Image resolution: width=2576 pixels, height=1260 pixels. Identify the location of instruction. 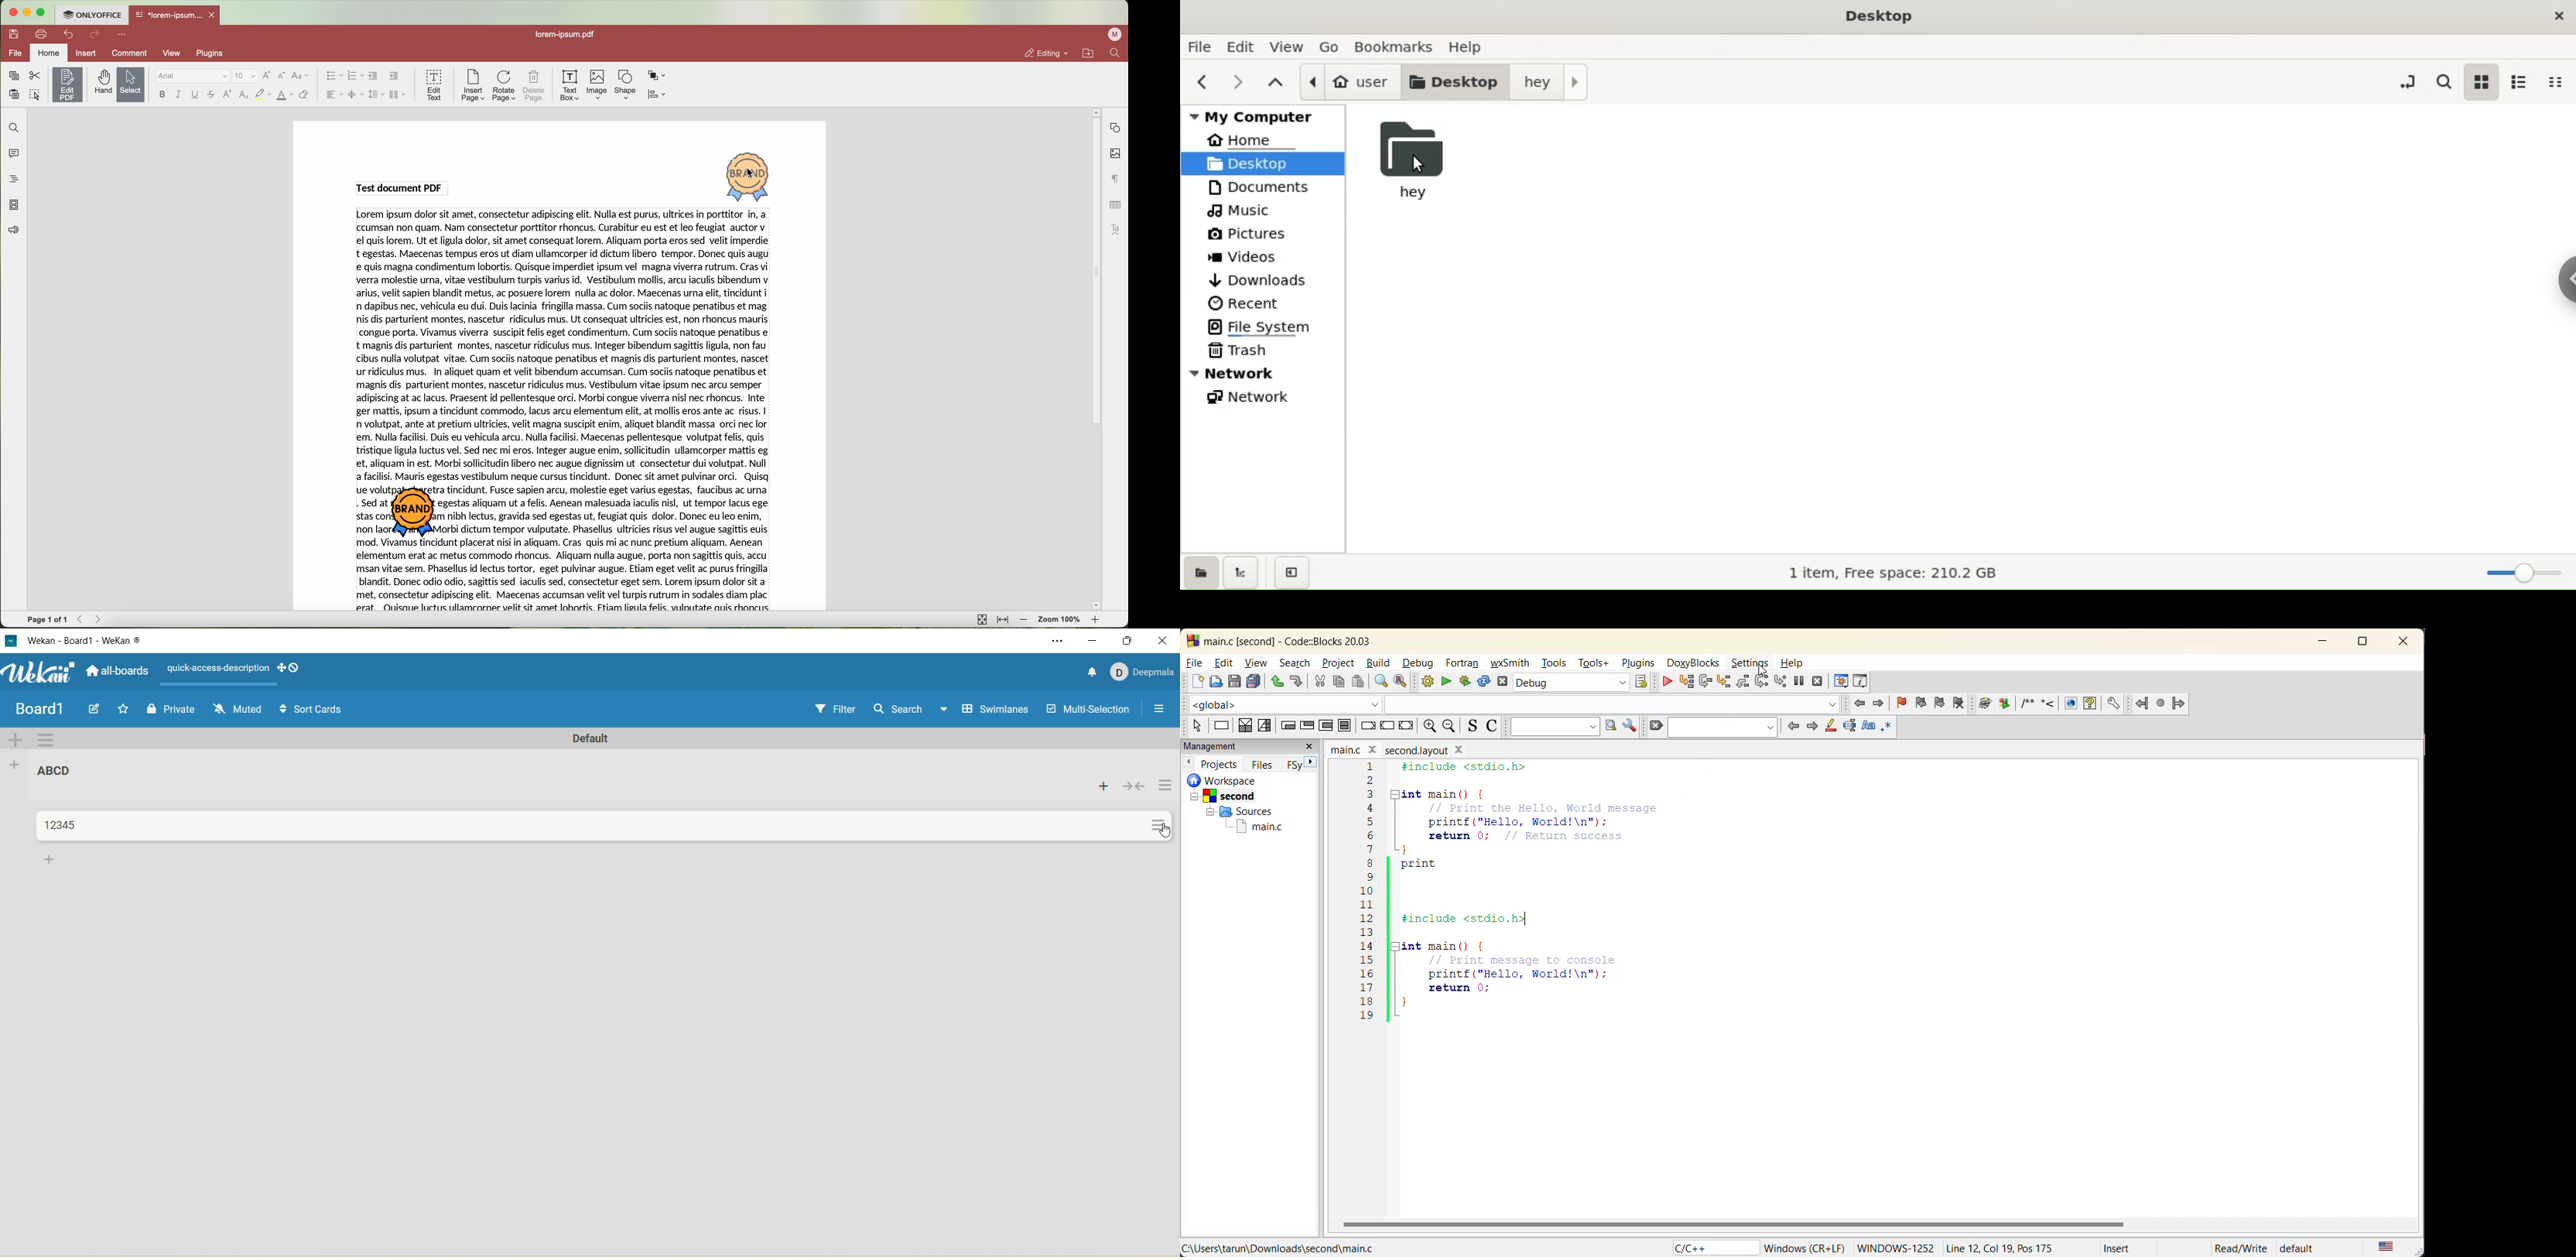
(1221, 725).